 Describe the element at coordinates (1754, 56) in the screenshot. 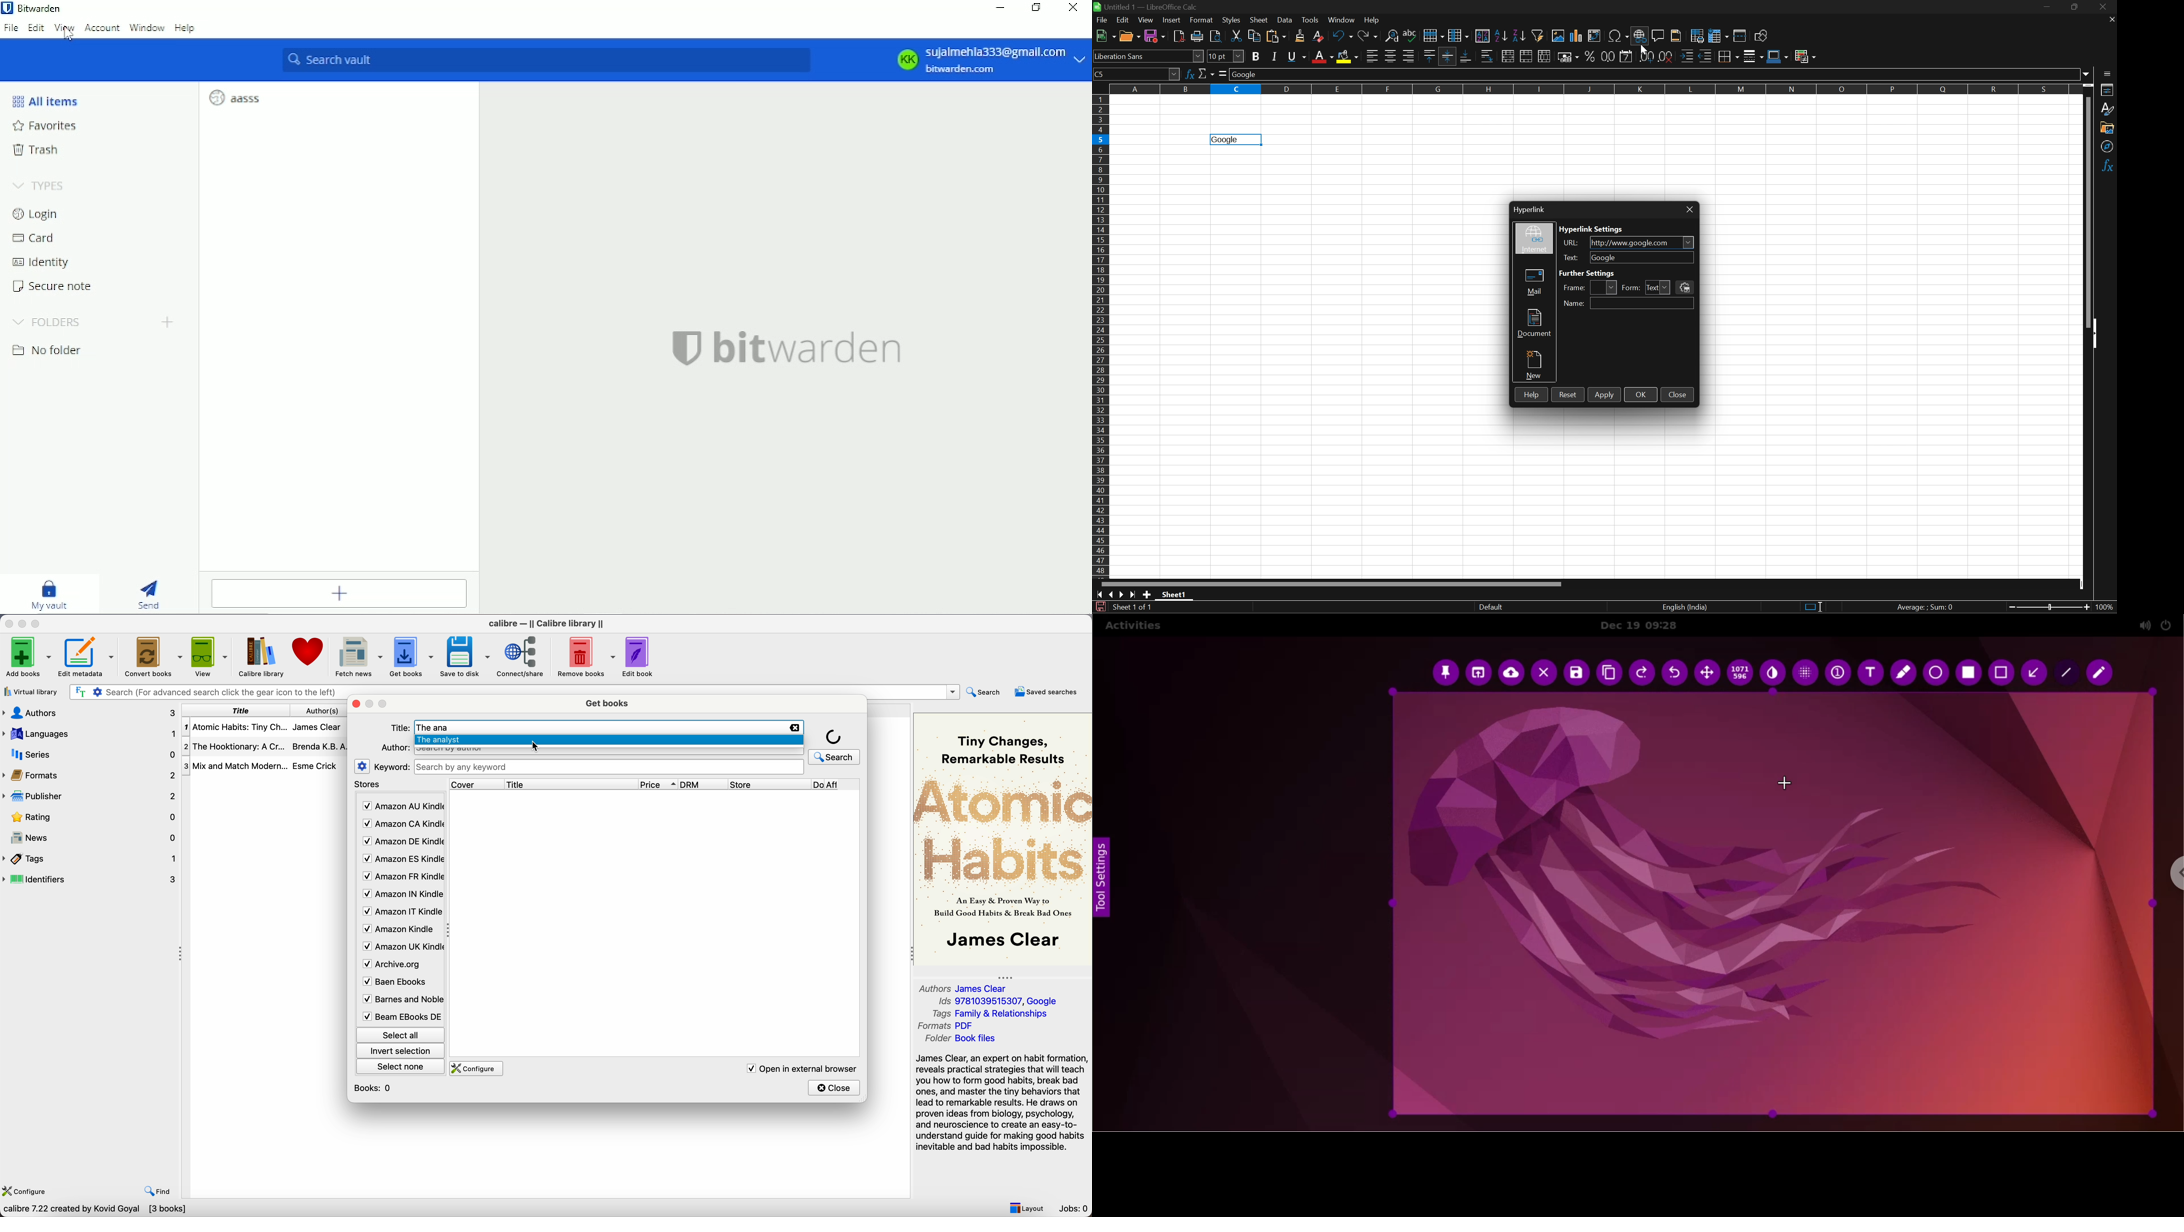

I see `Border style` at that location.